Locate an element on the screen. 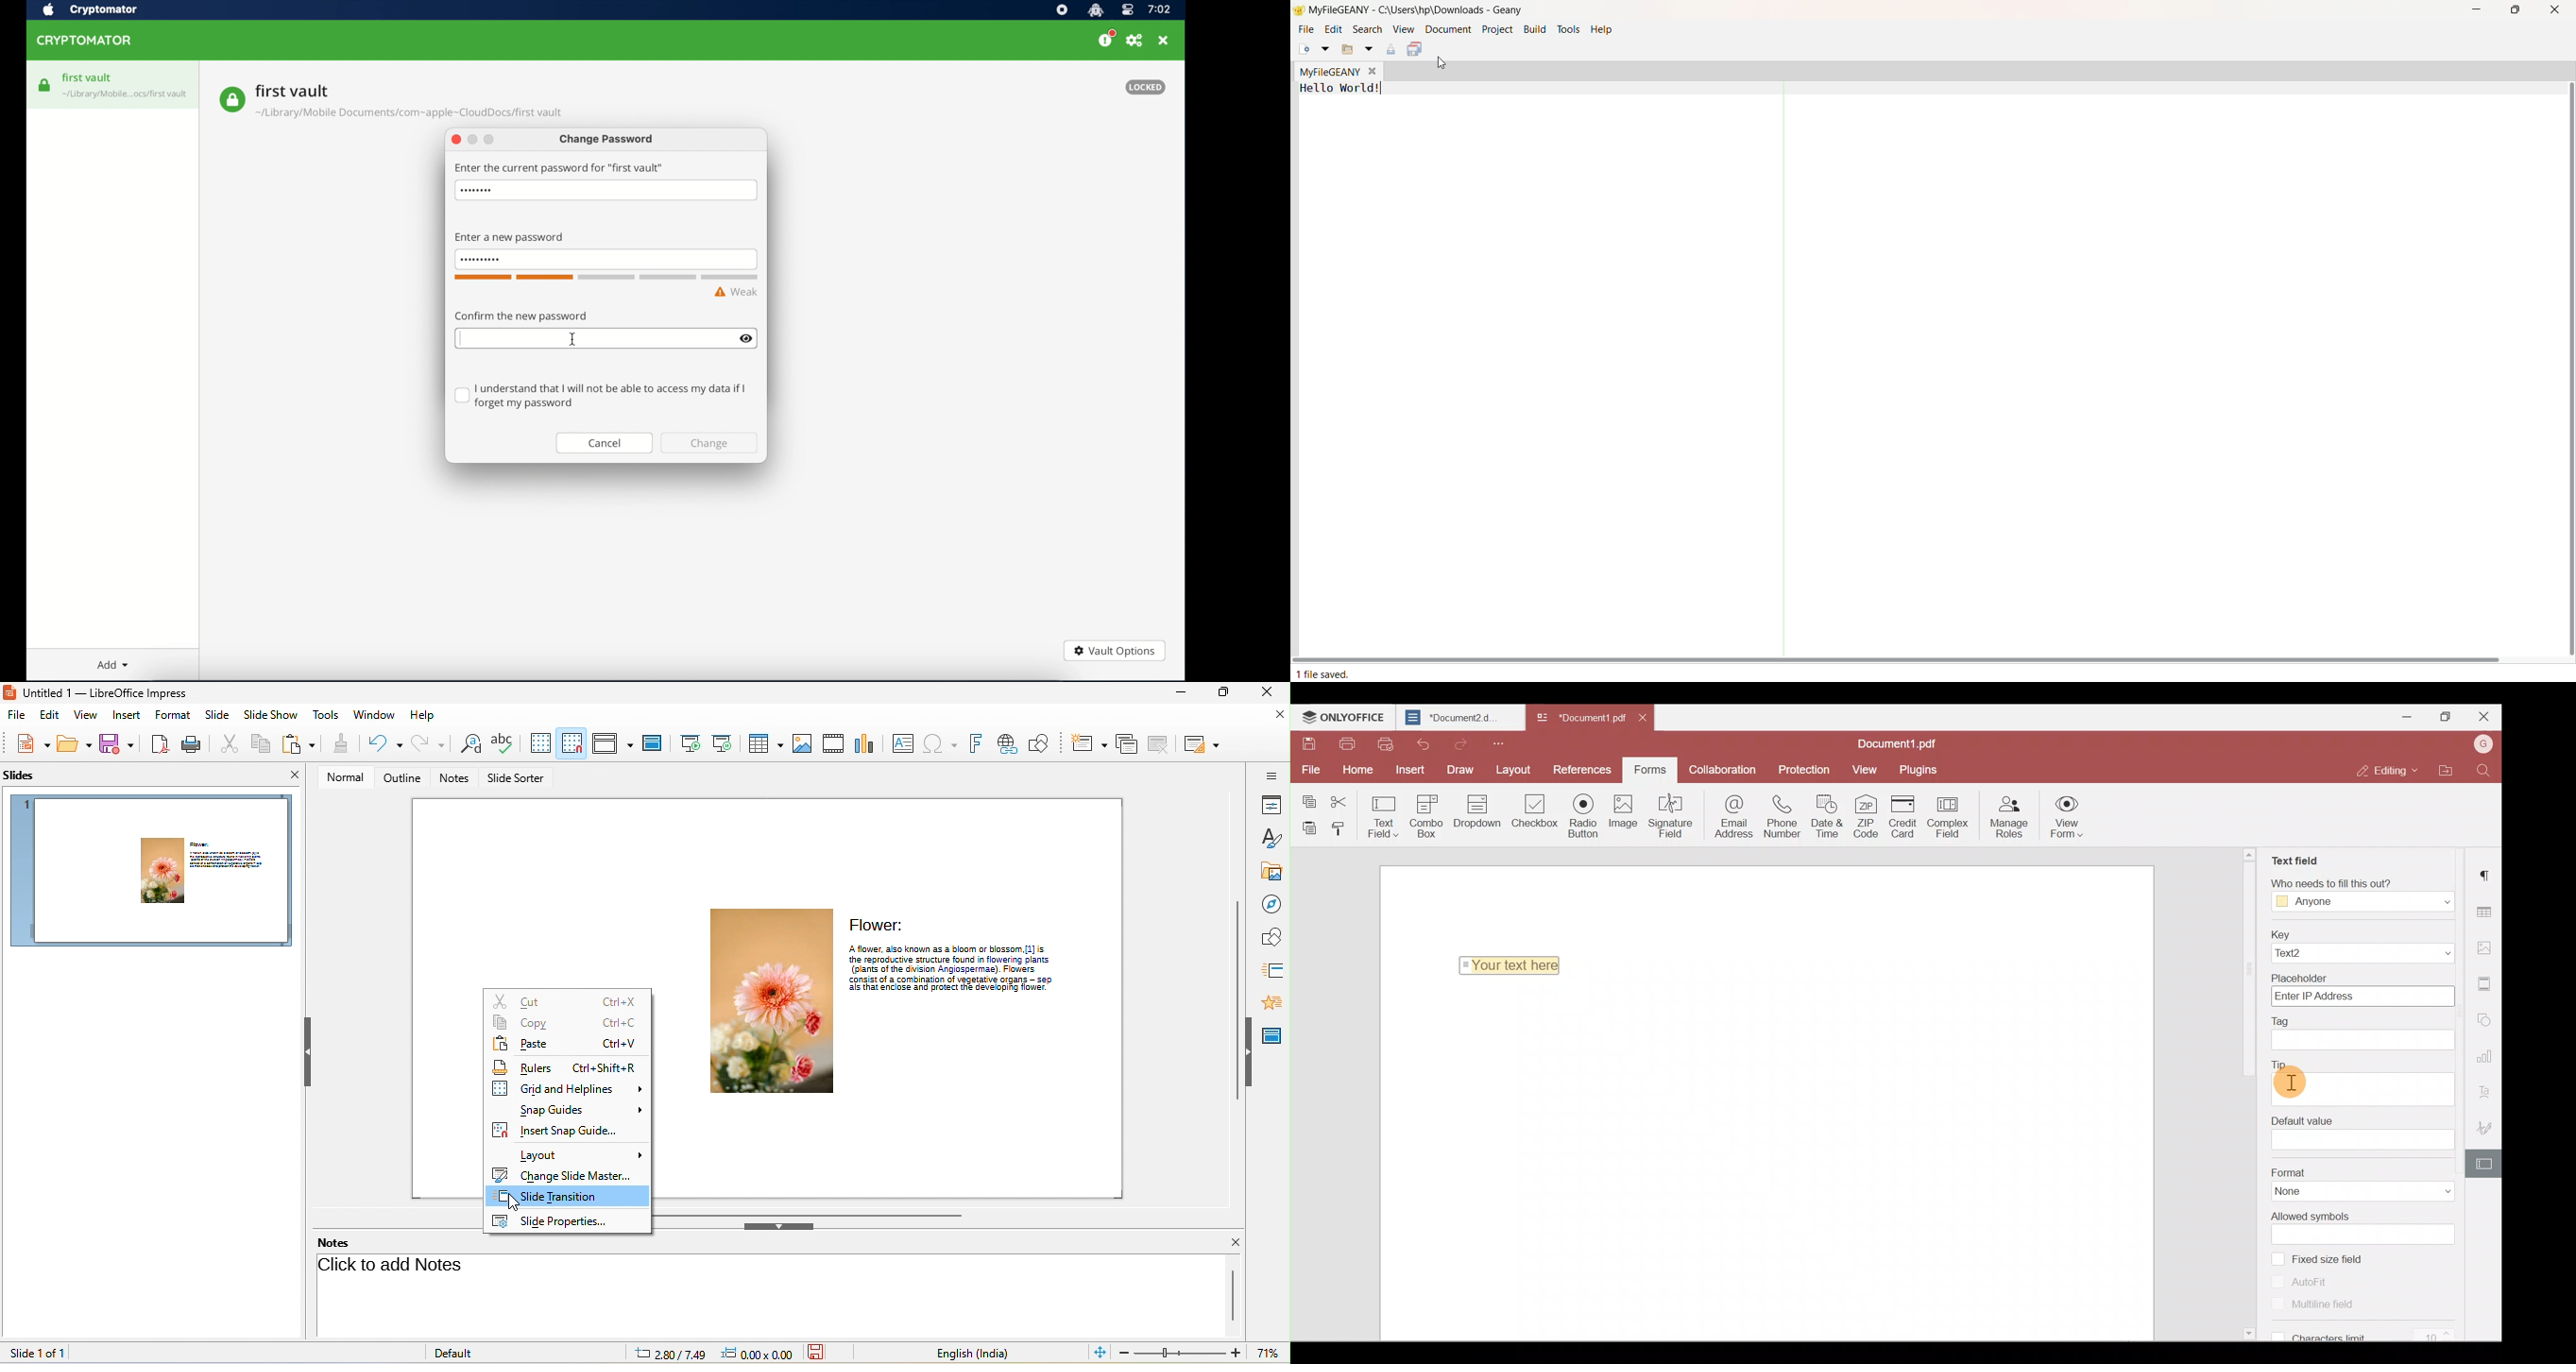 This screenshot has height=1372, width=2576. Text field is located at coordinates (1384, 816).